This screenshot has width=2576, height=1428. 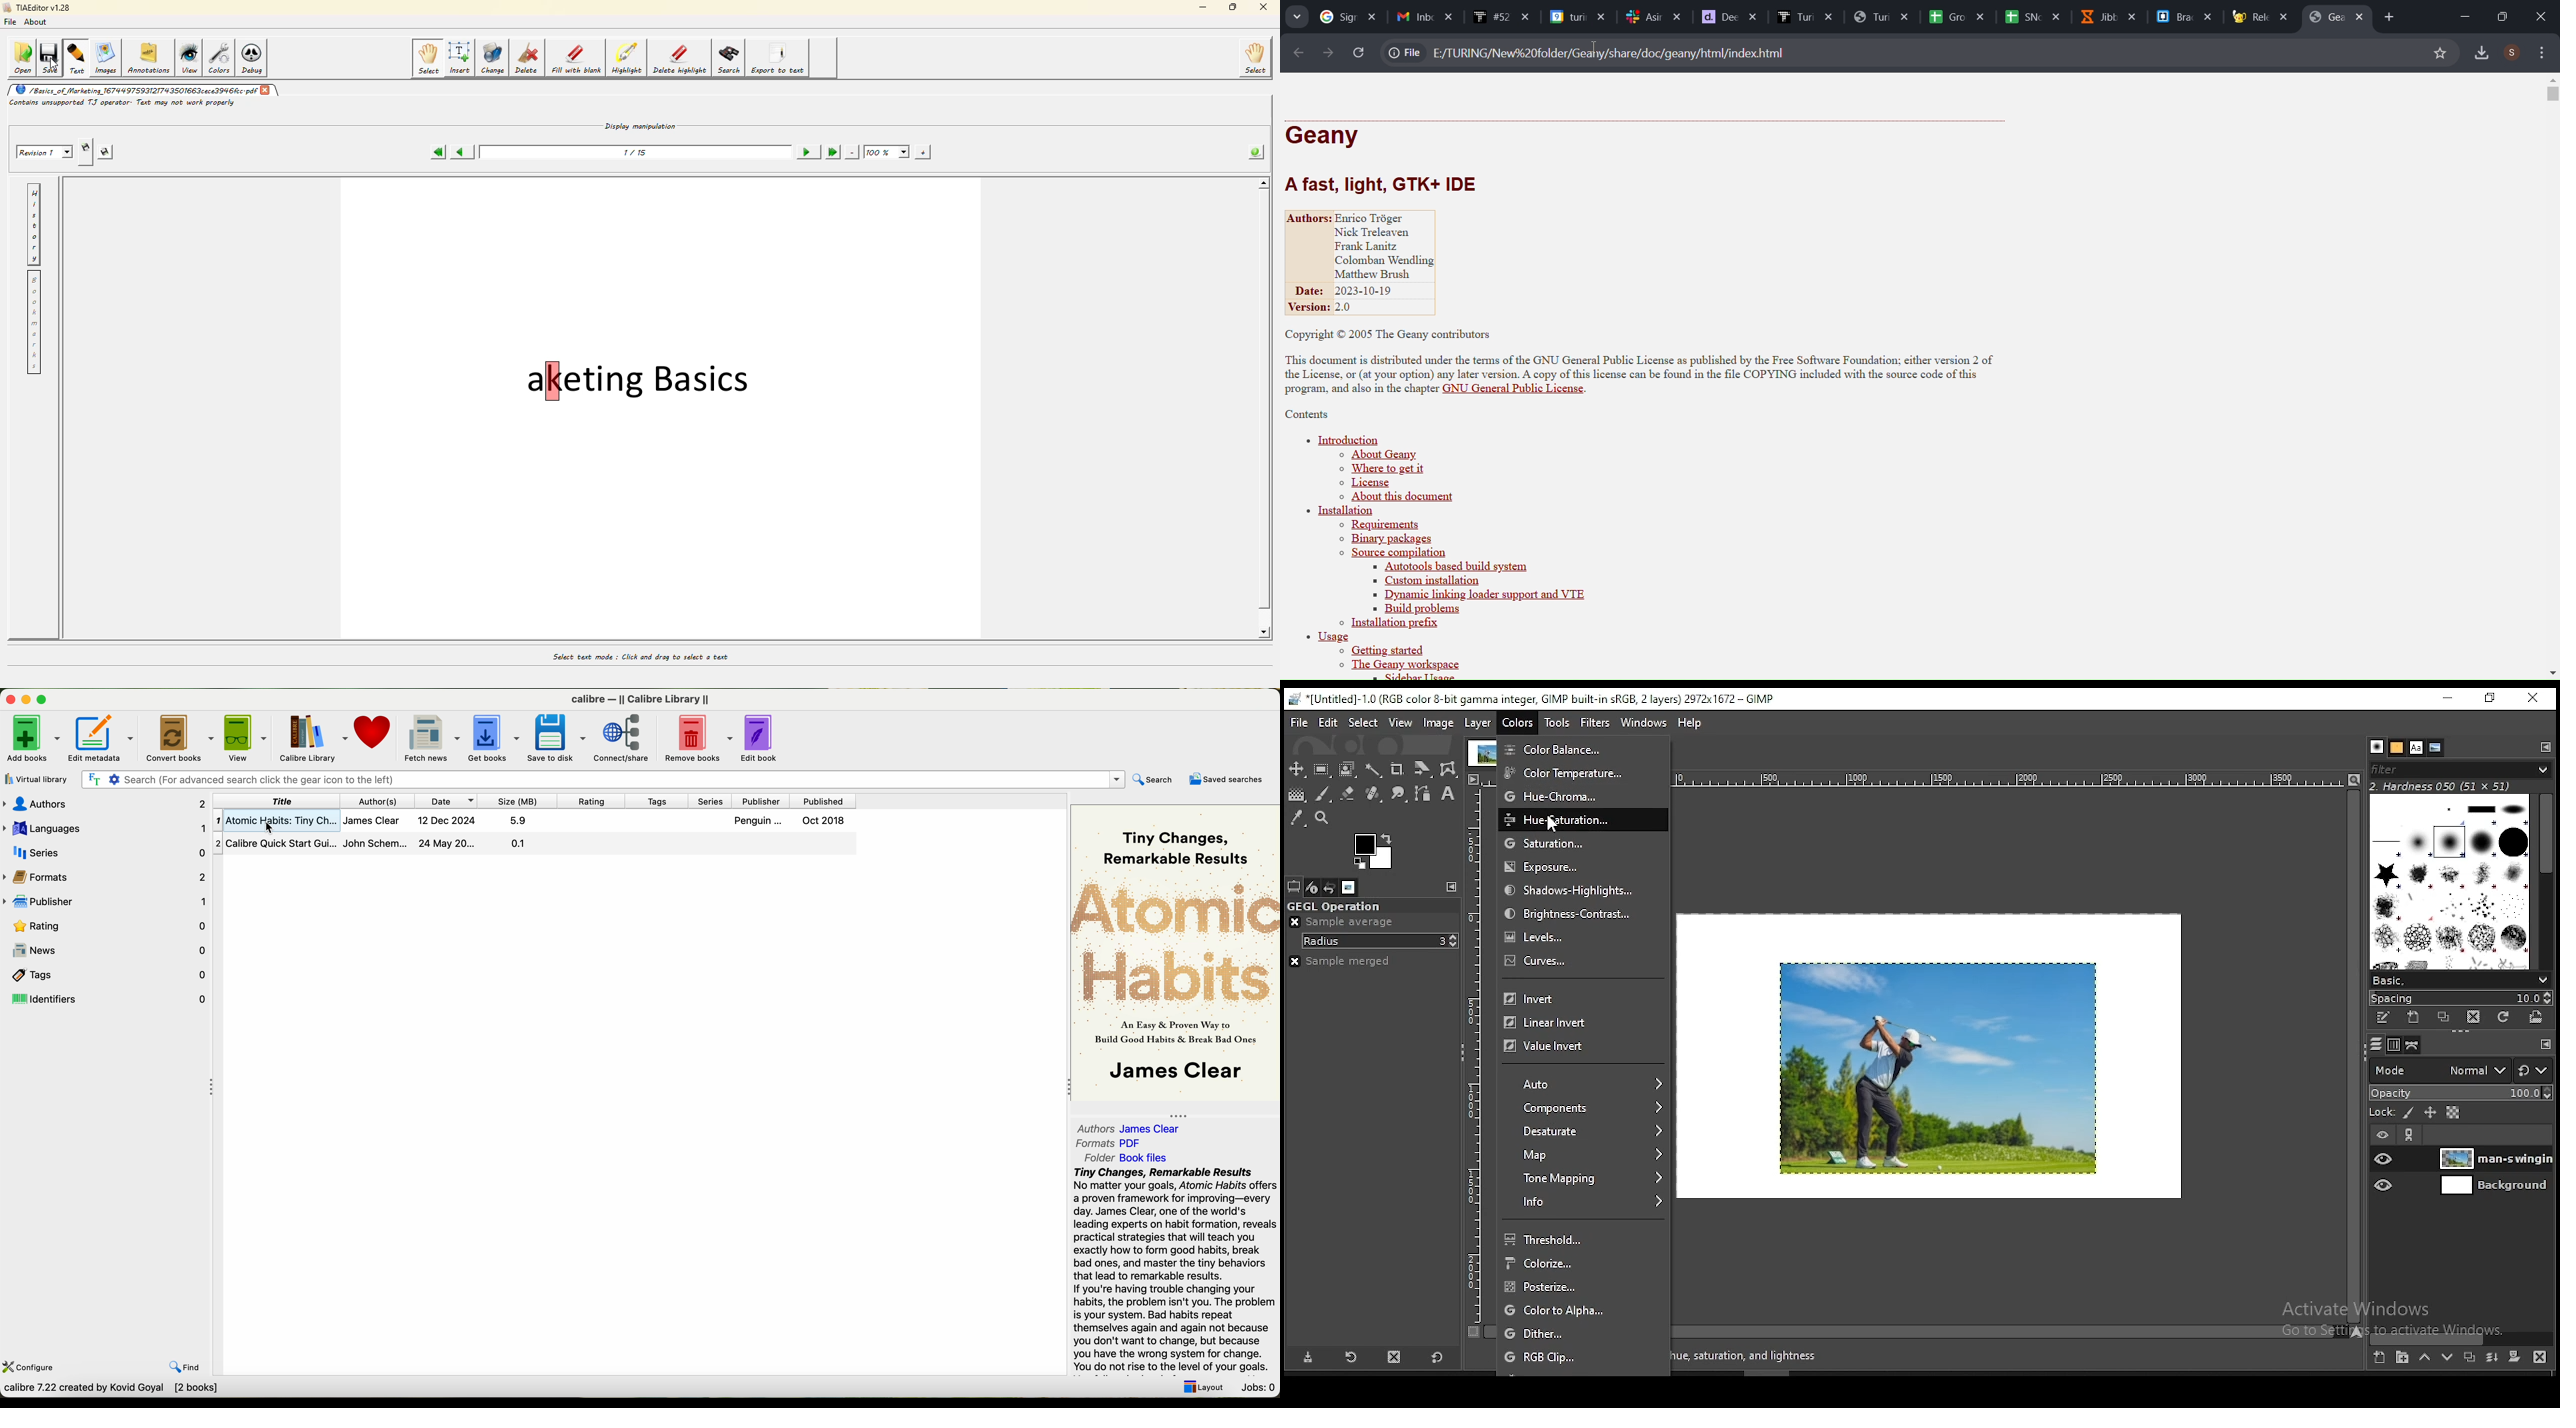 What do you see at coordinates (1363, 721) in the screenshot?
I see `select` at bounding box center [1363, 721].